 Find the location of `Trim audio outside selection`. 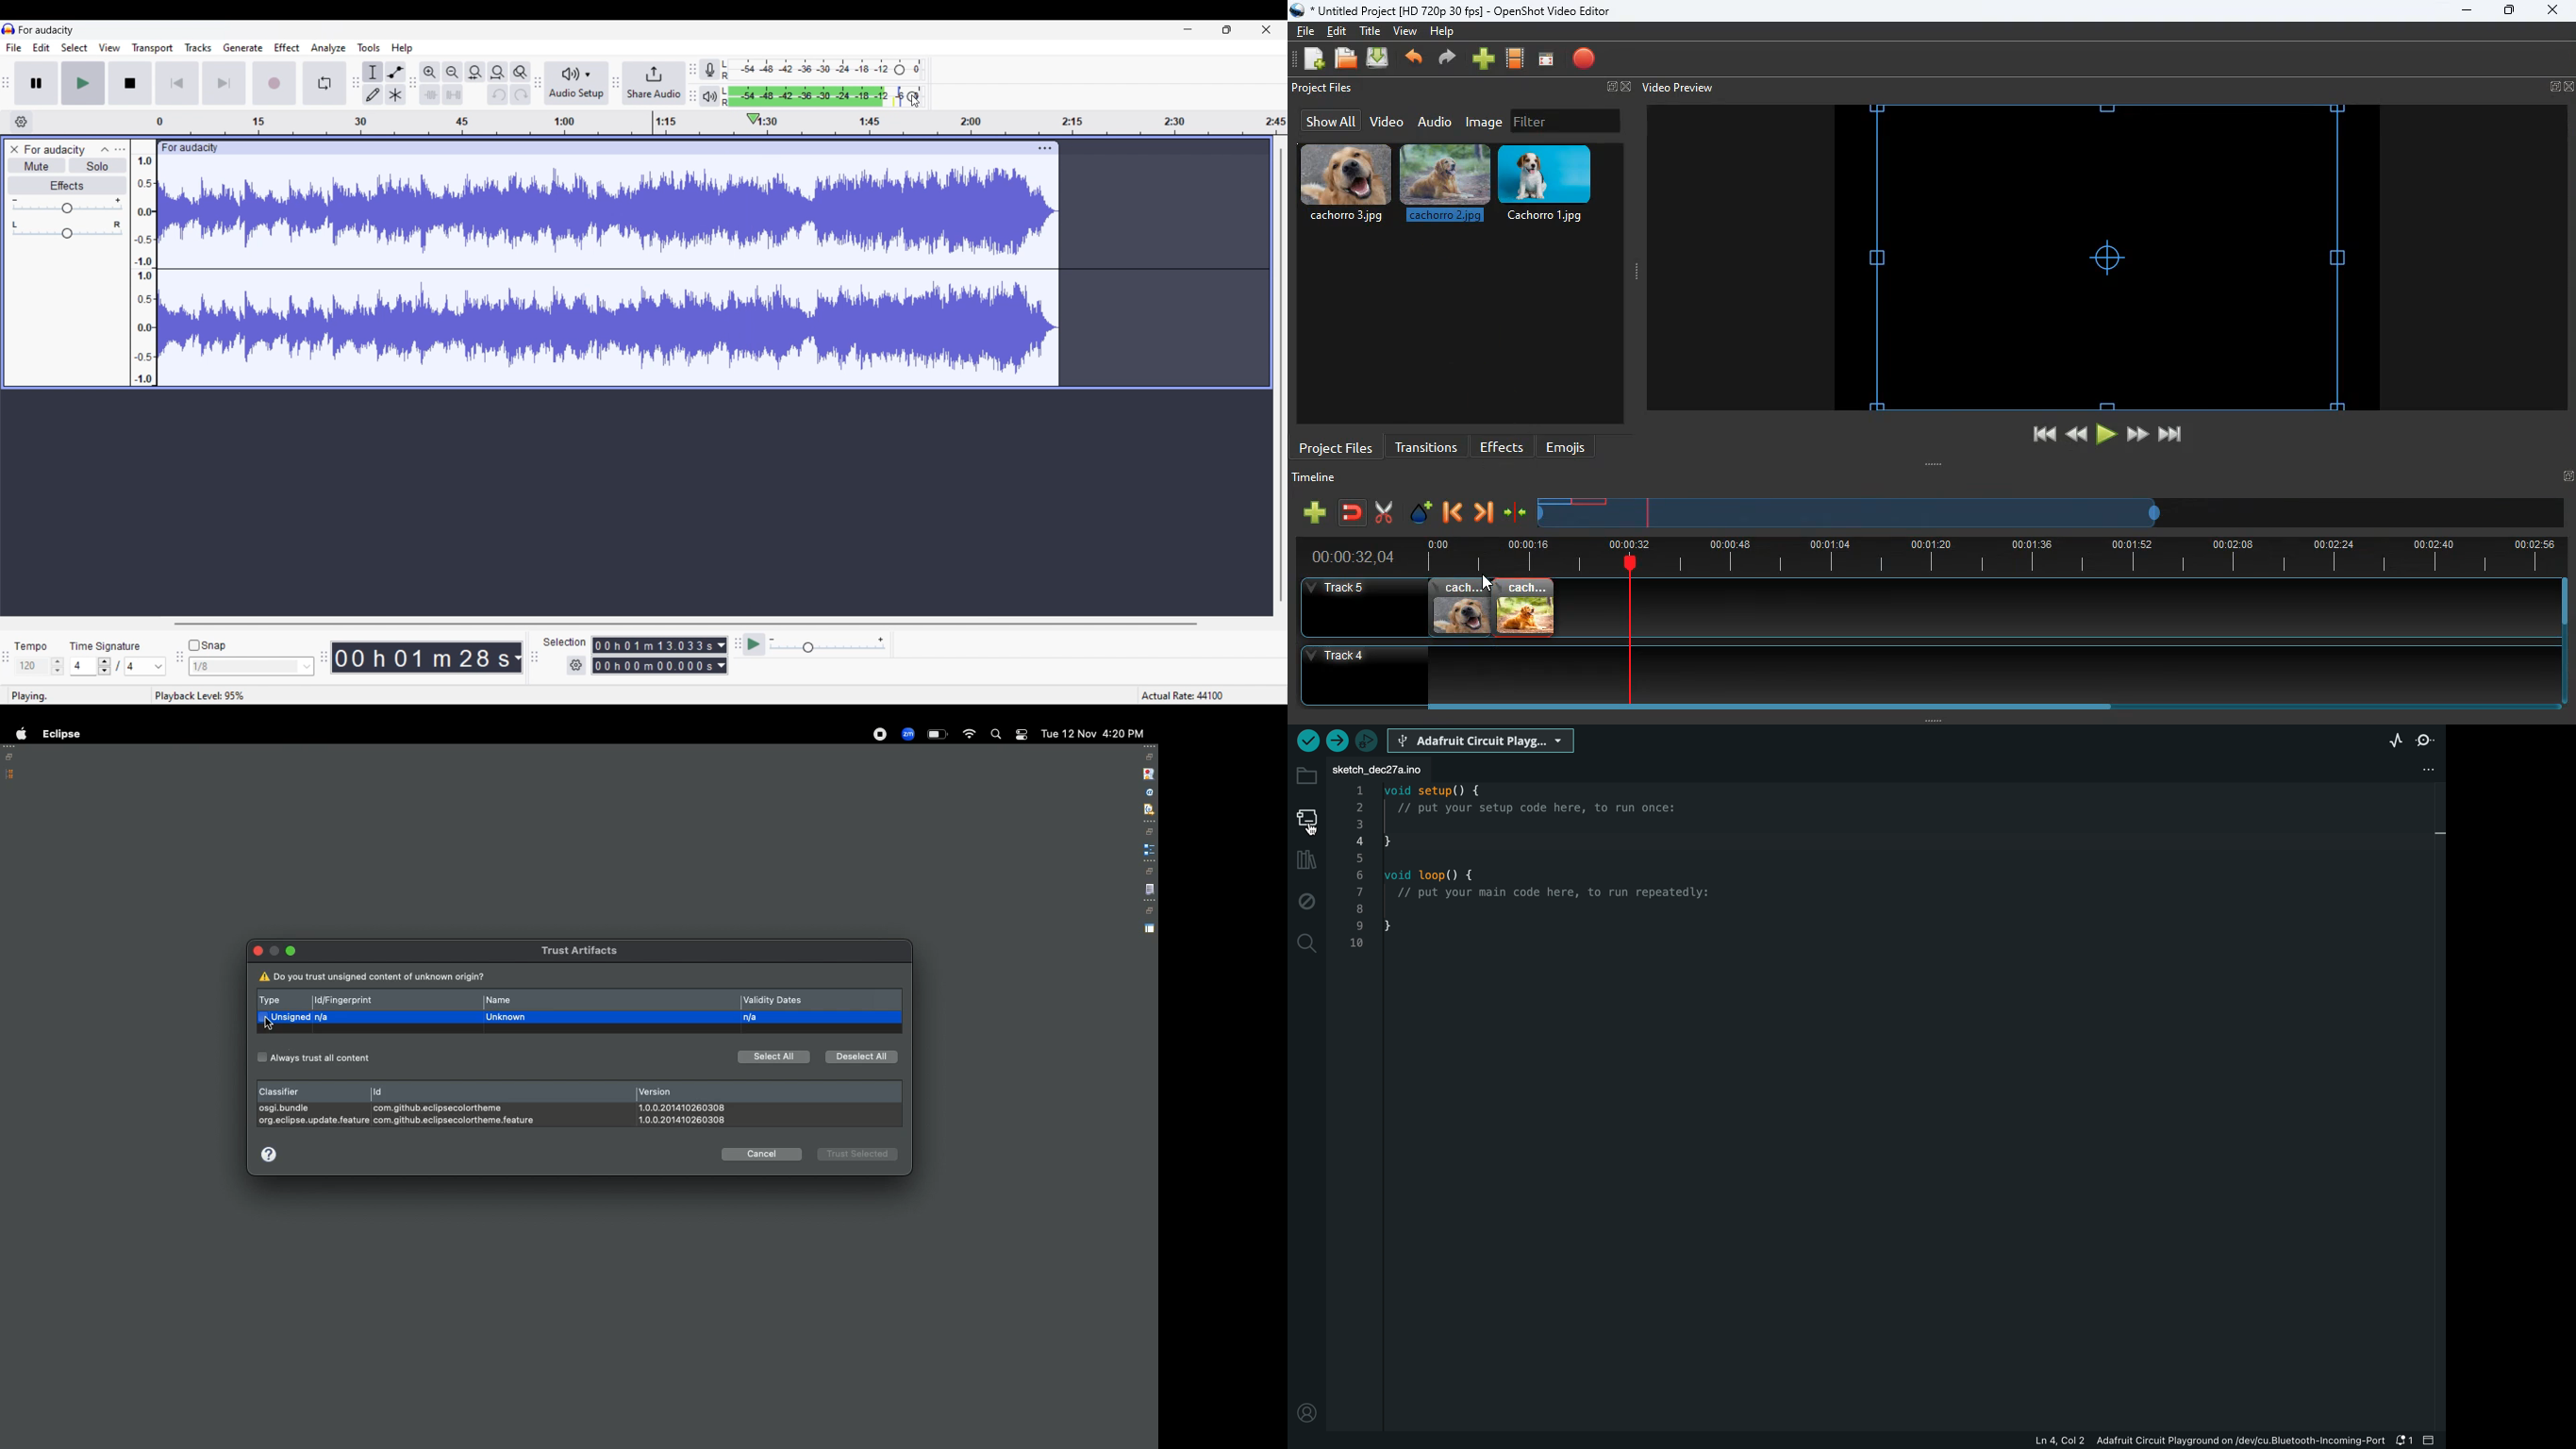

Trim audio outside selection is located at coordinates (430, 95).